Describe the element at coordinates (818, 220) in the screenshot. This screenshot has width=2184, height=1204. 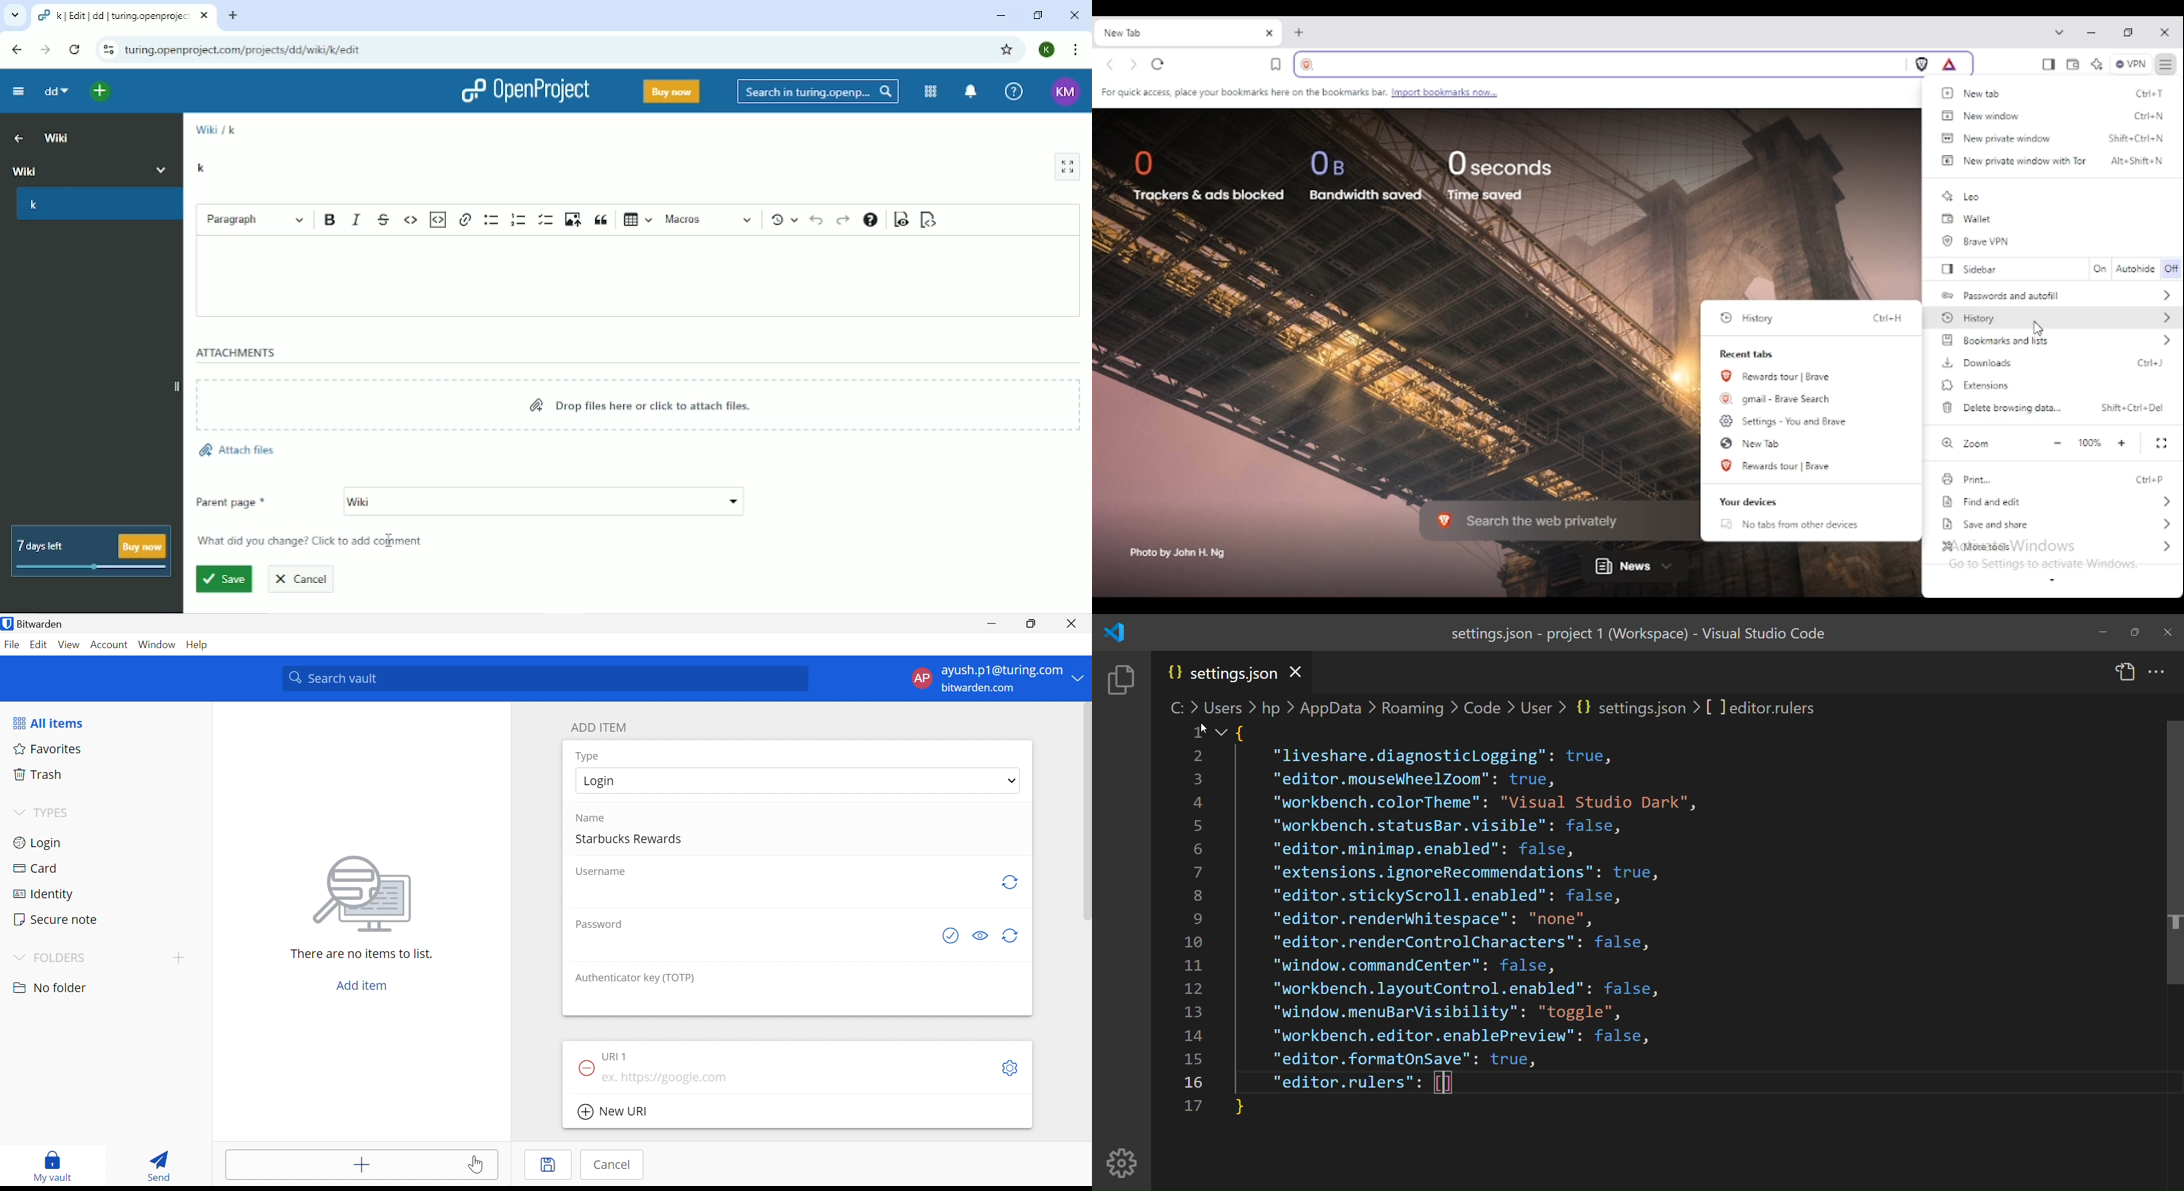
I see `Undo` at that location.